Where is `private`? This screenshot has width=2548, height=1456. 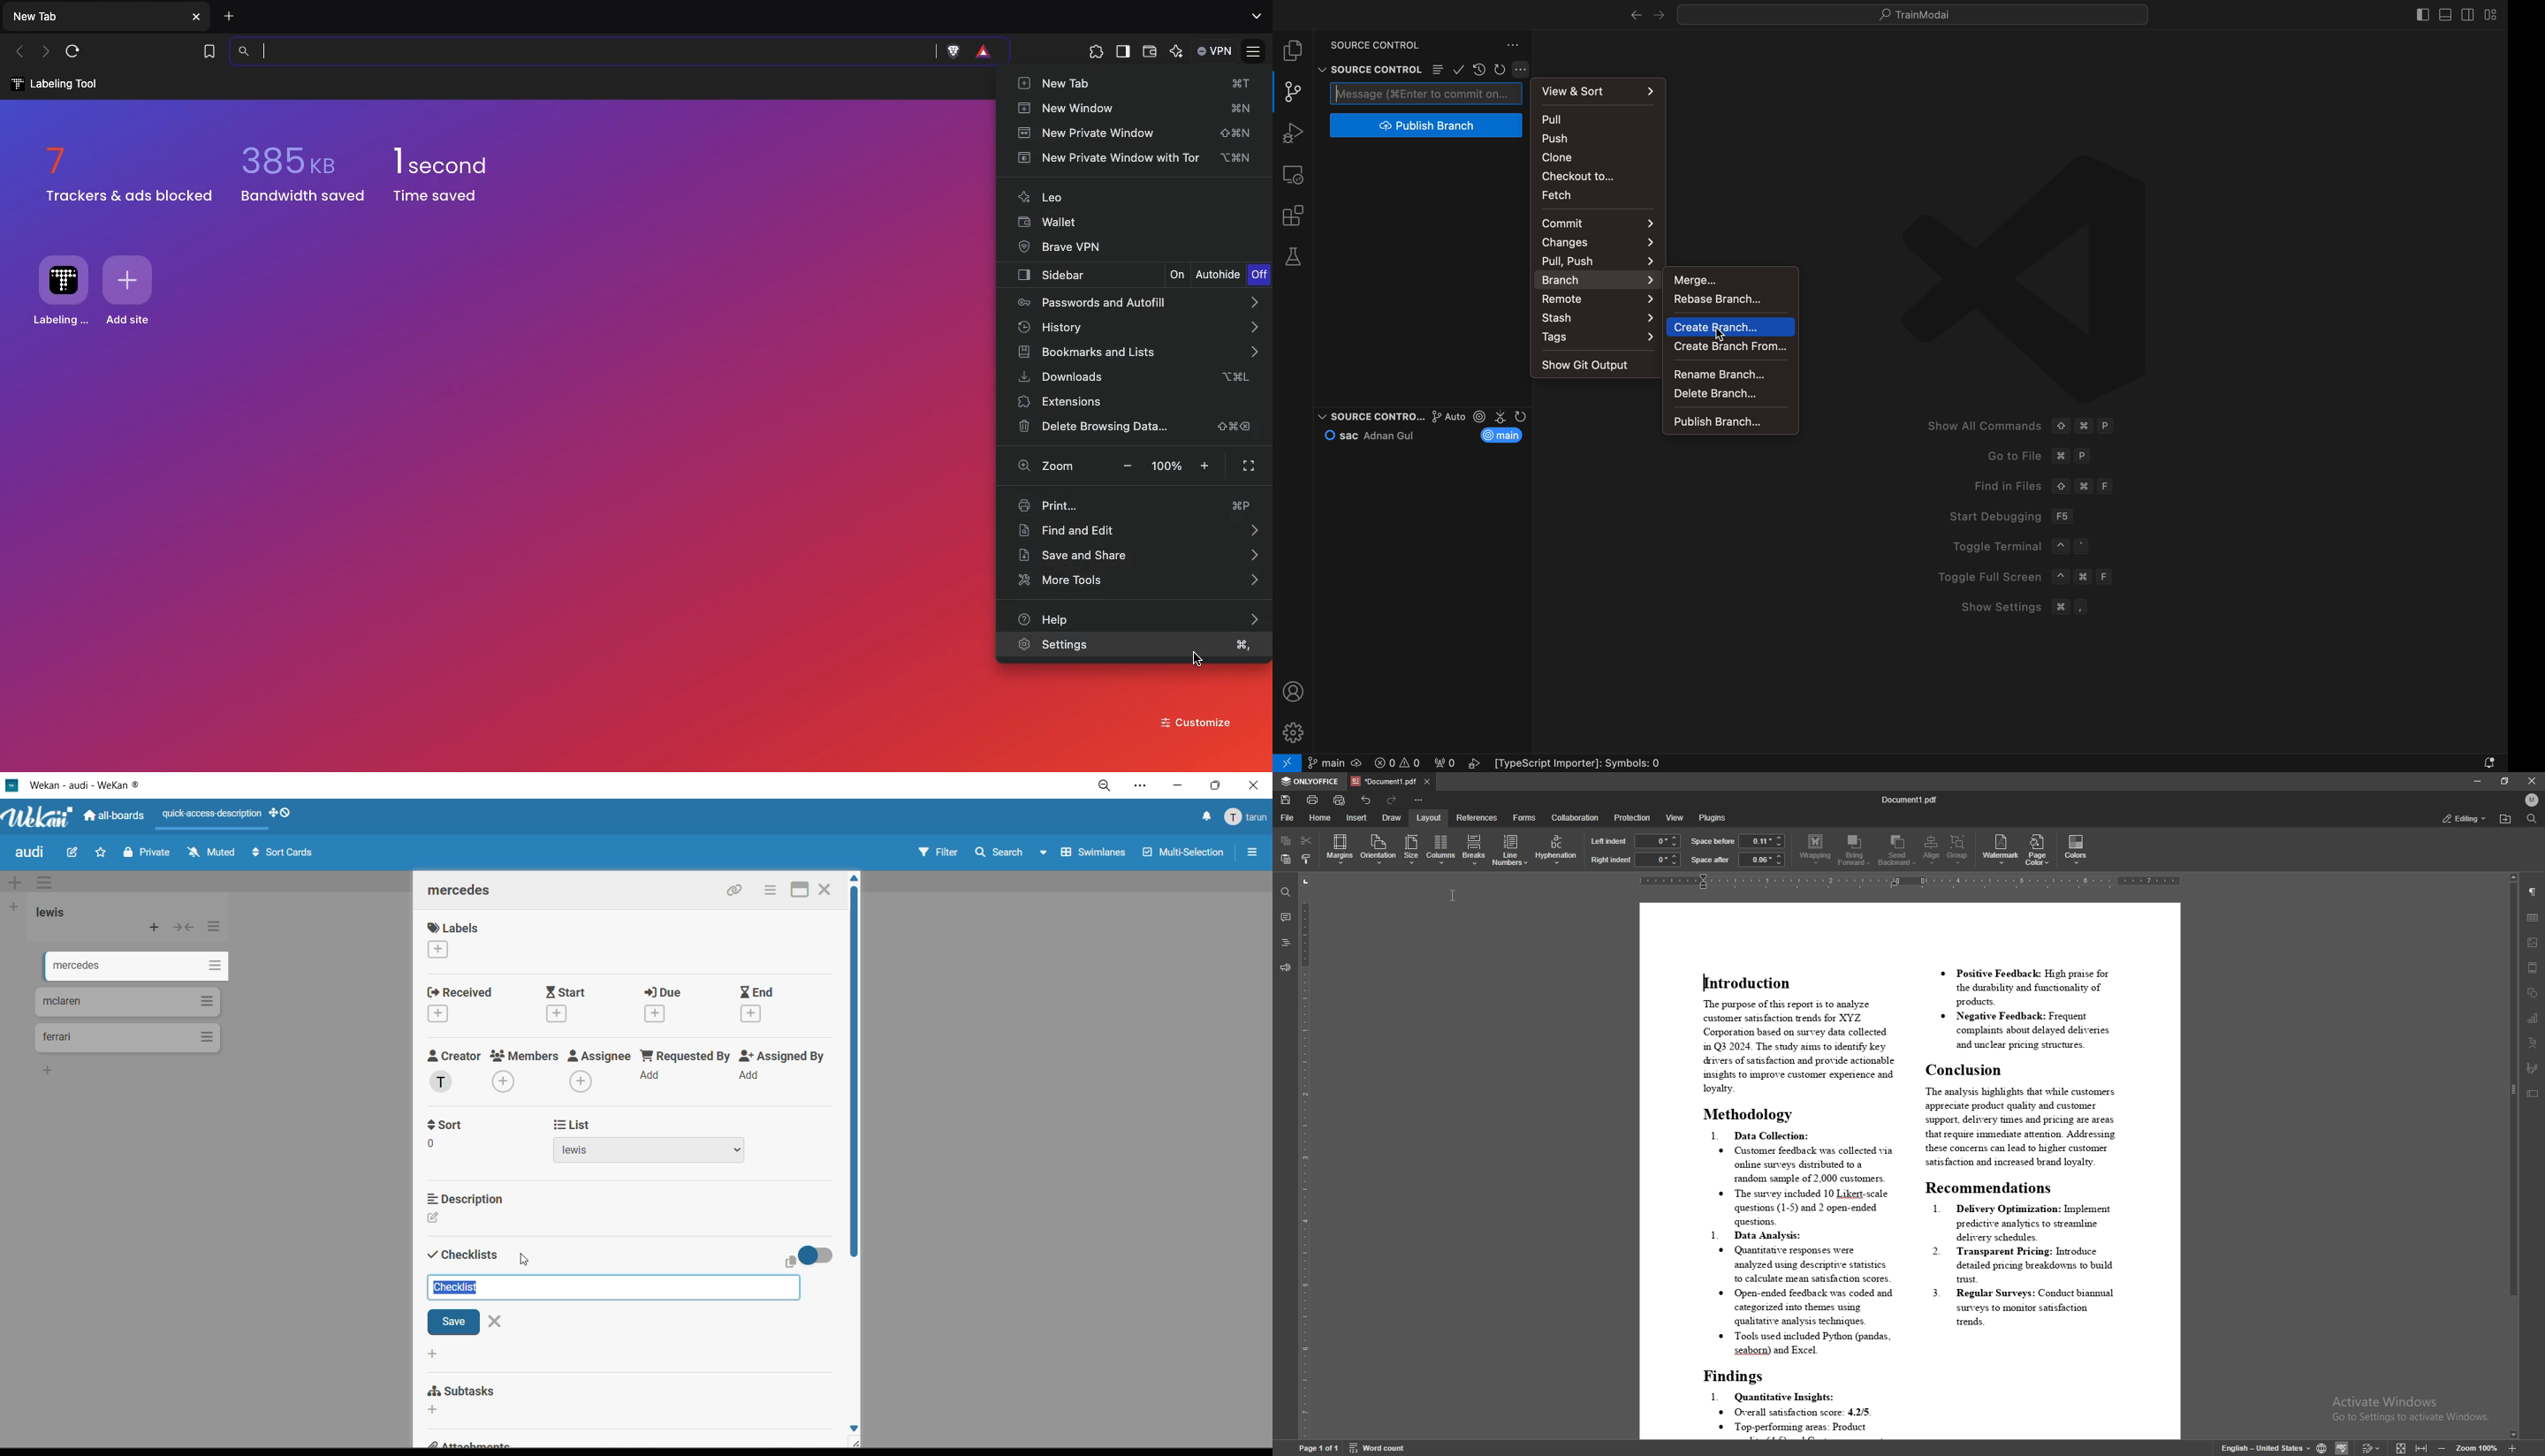 private is located at coordinates (148, 854).